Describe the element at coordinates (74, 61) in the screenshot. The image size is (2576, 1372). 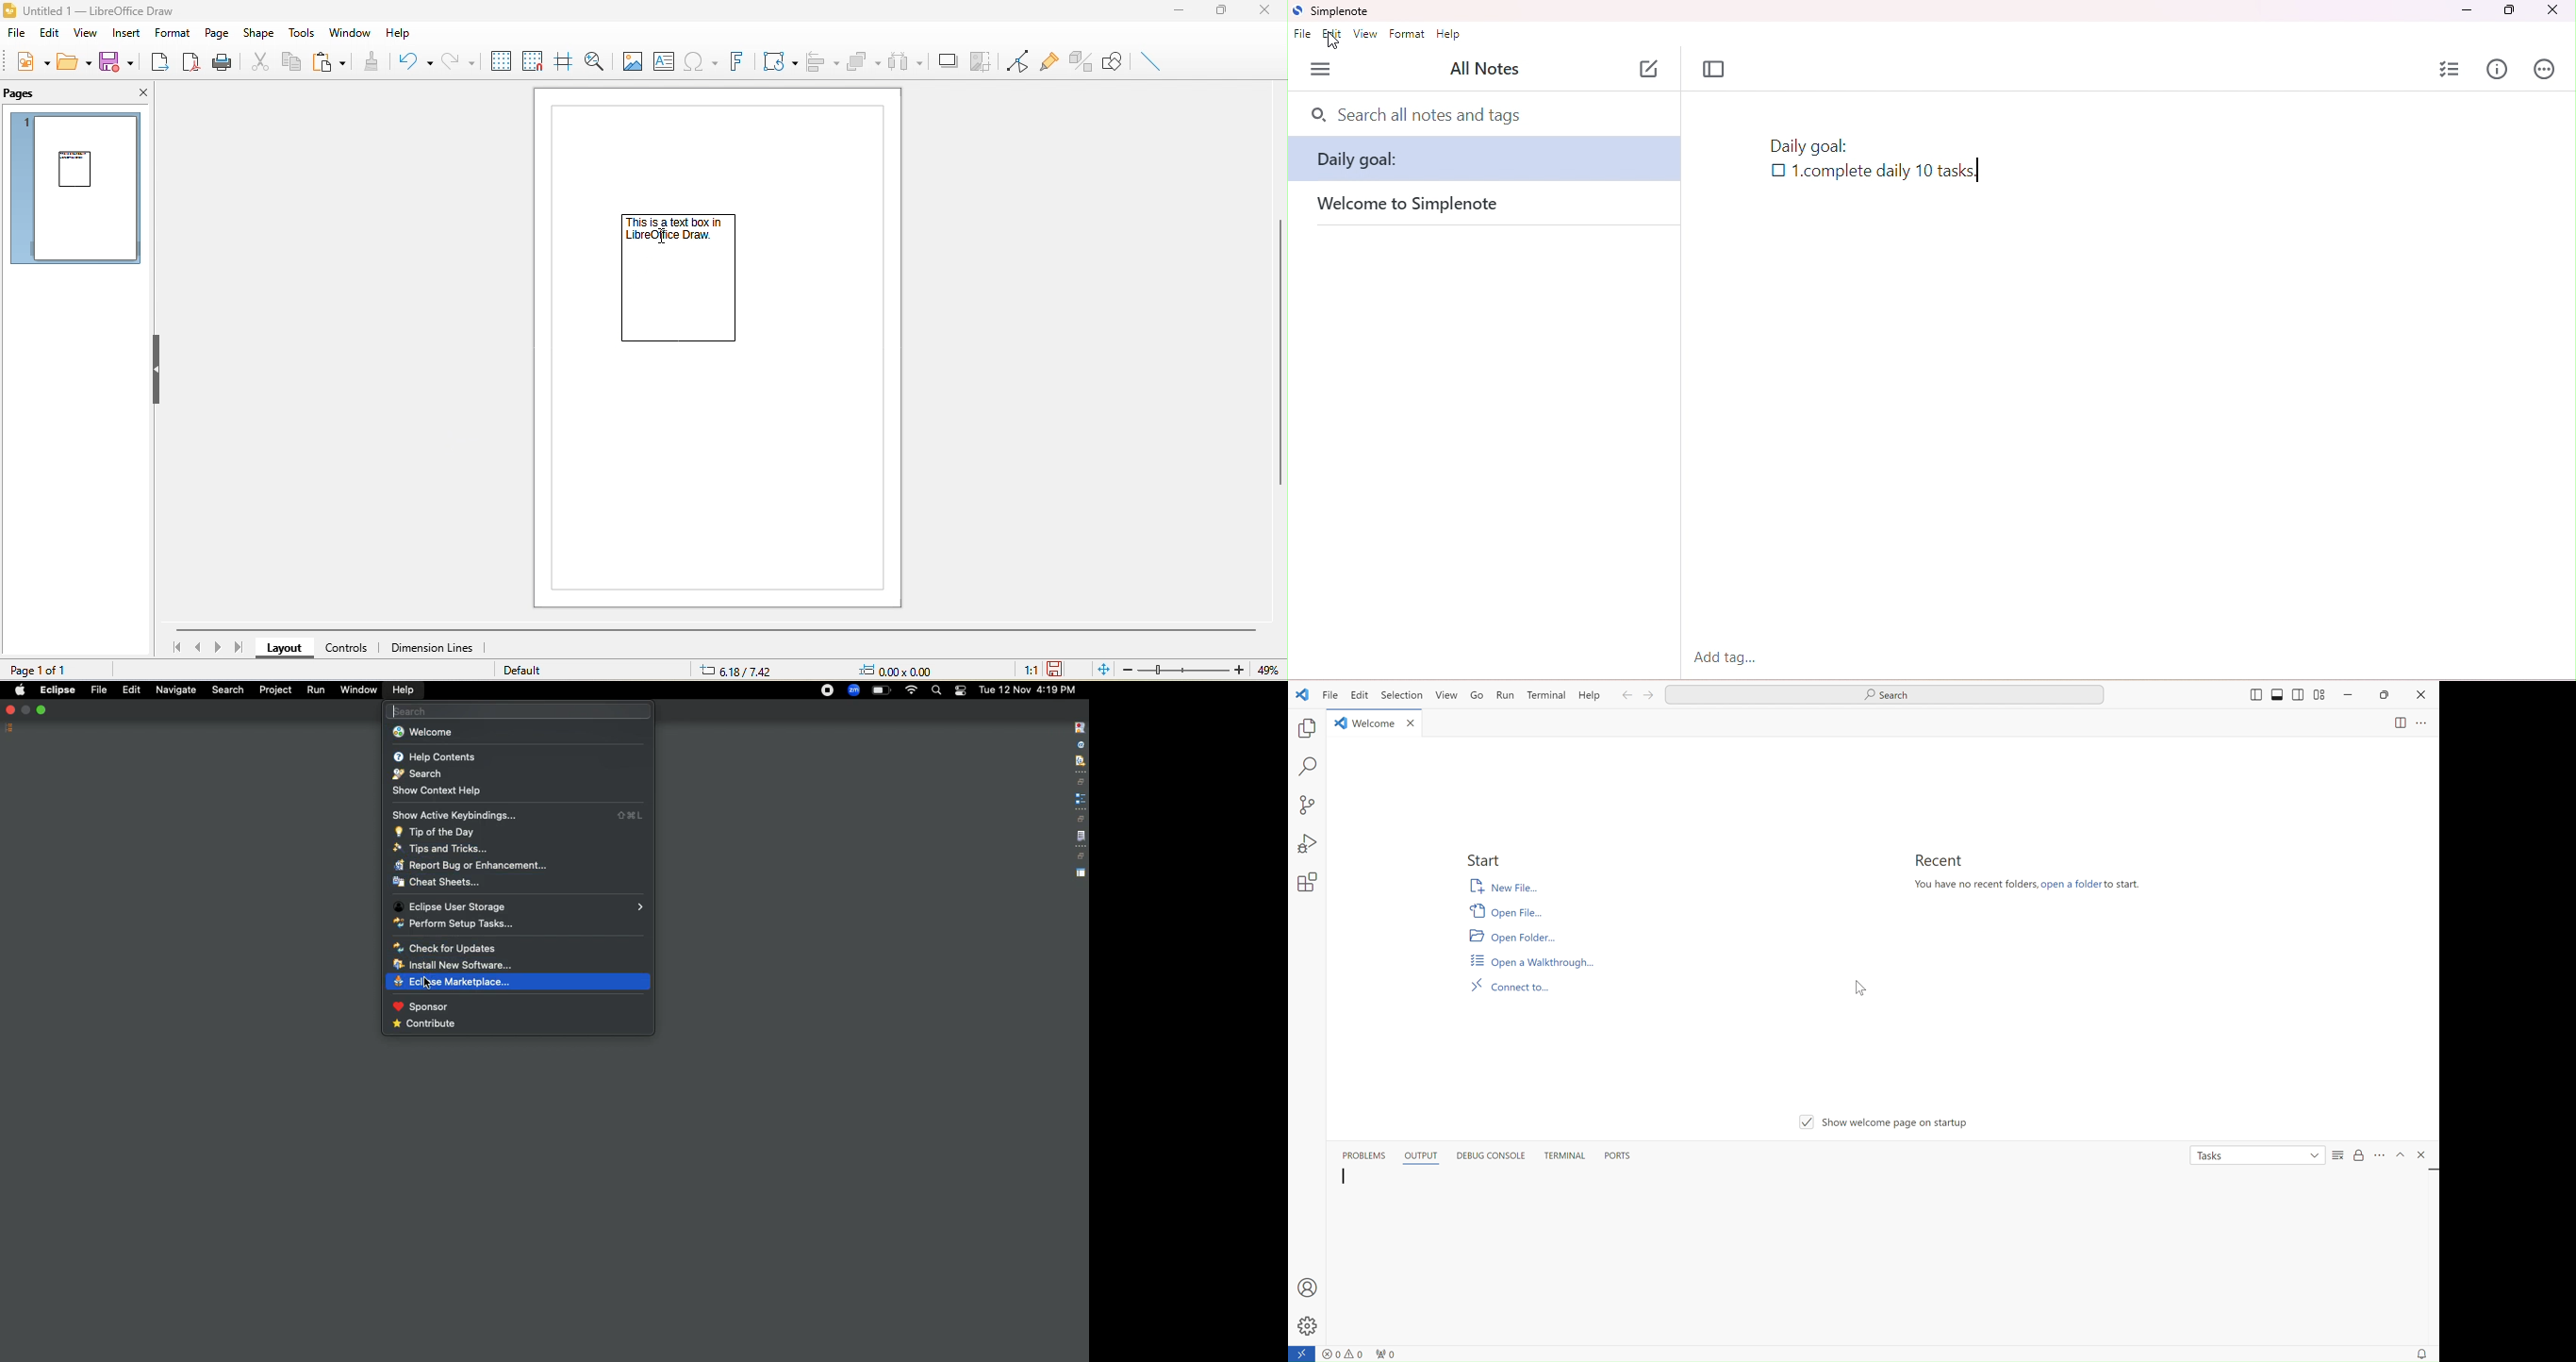
I see `open` at that location.